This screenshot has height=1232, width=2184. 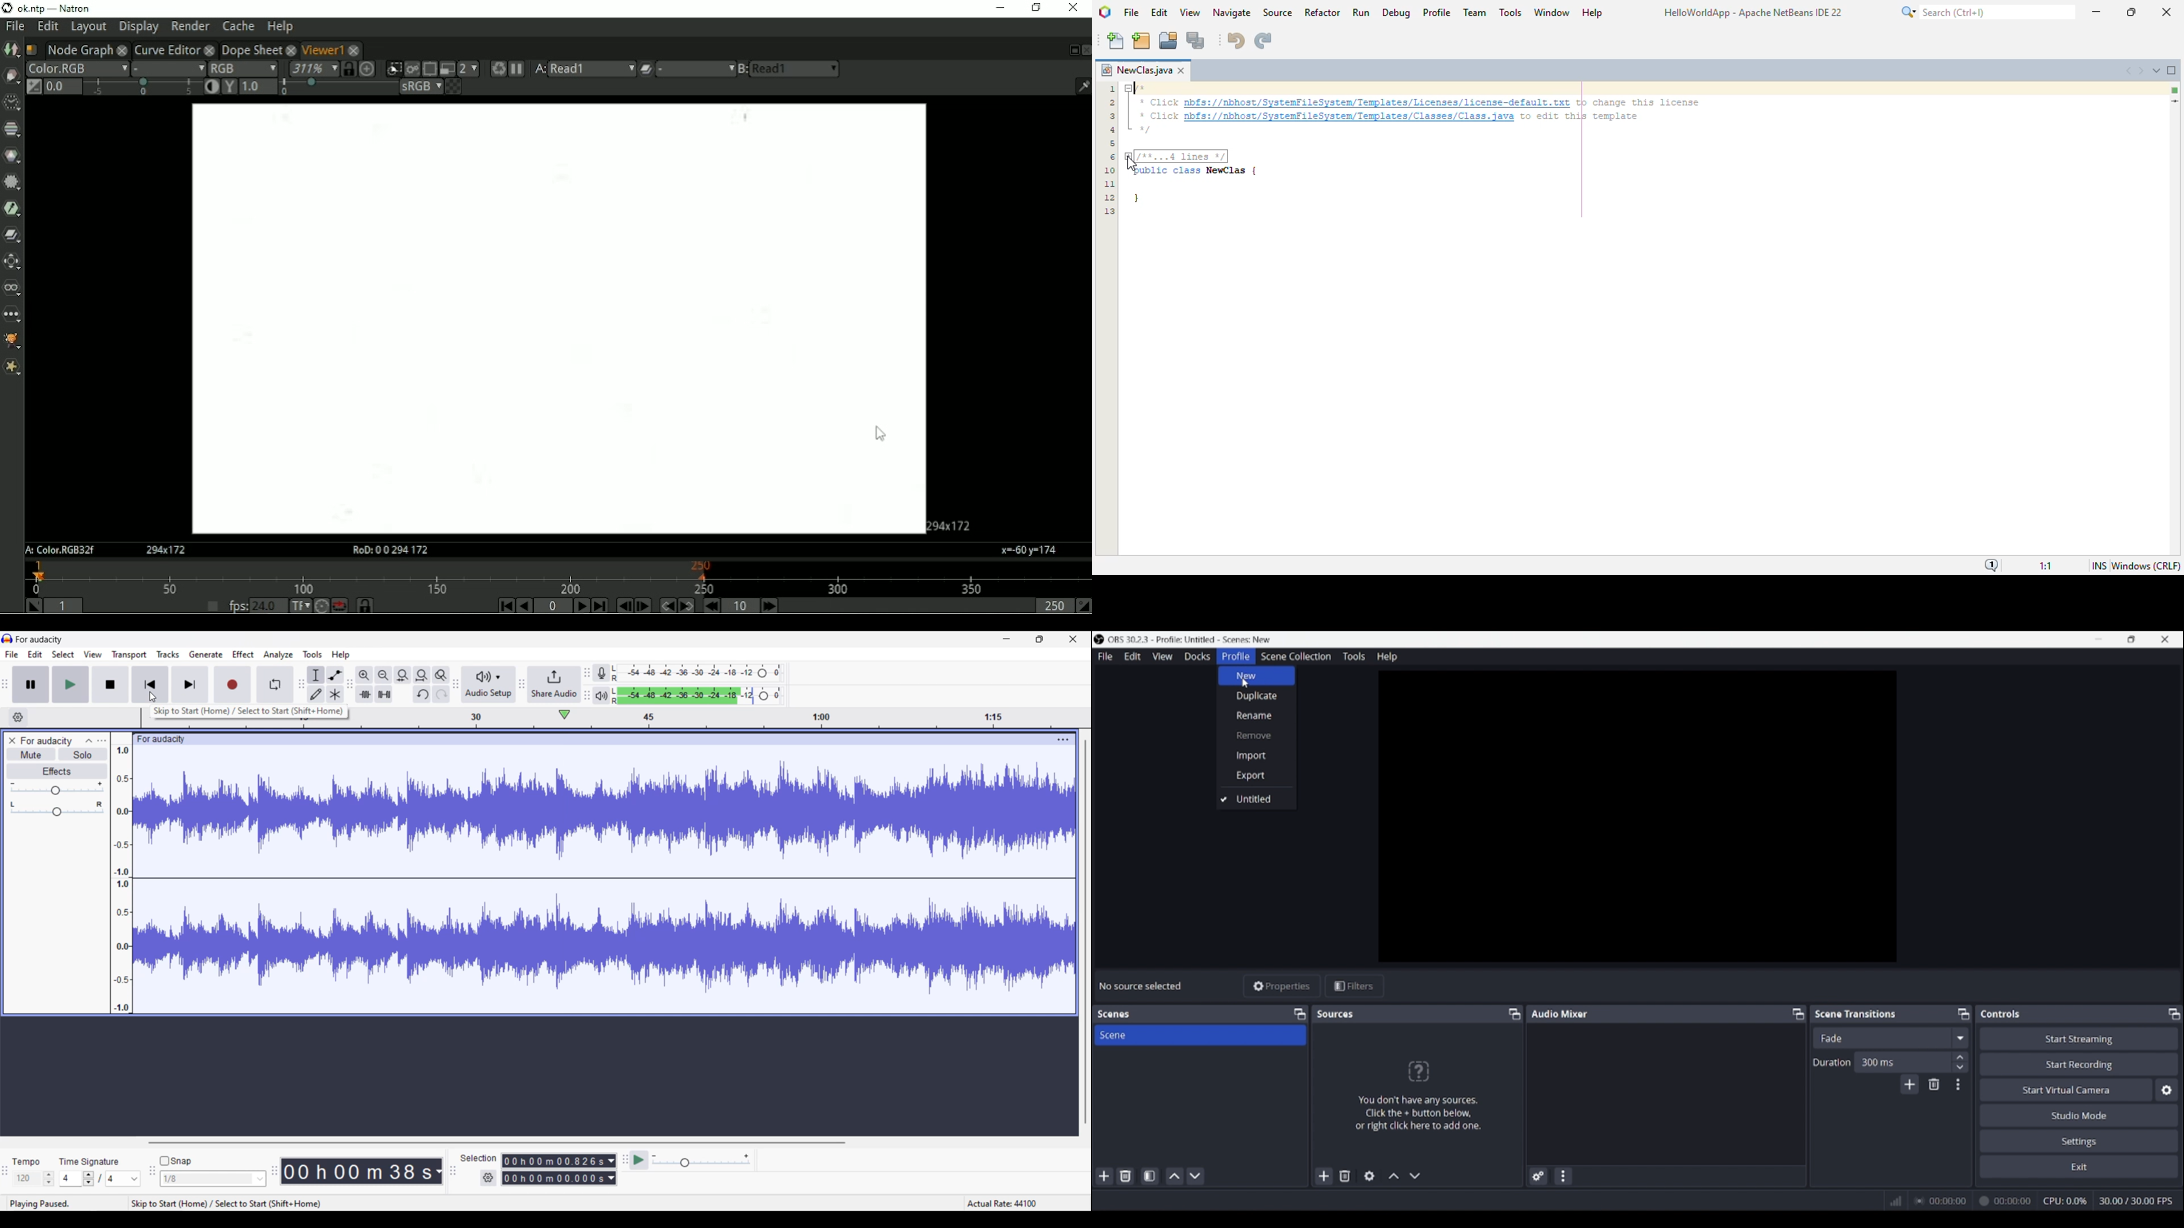 I want to click on Collapse, so click(x=89, y=741).